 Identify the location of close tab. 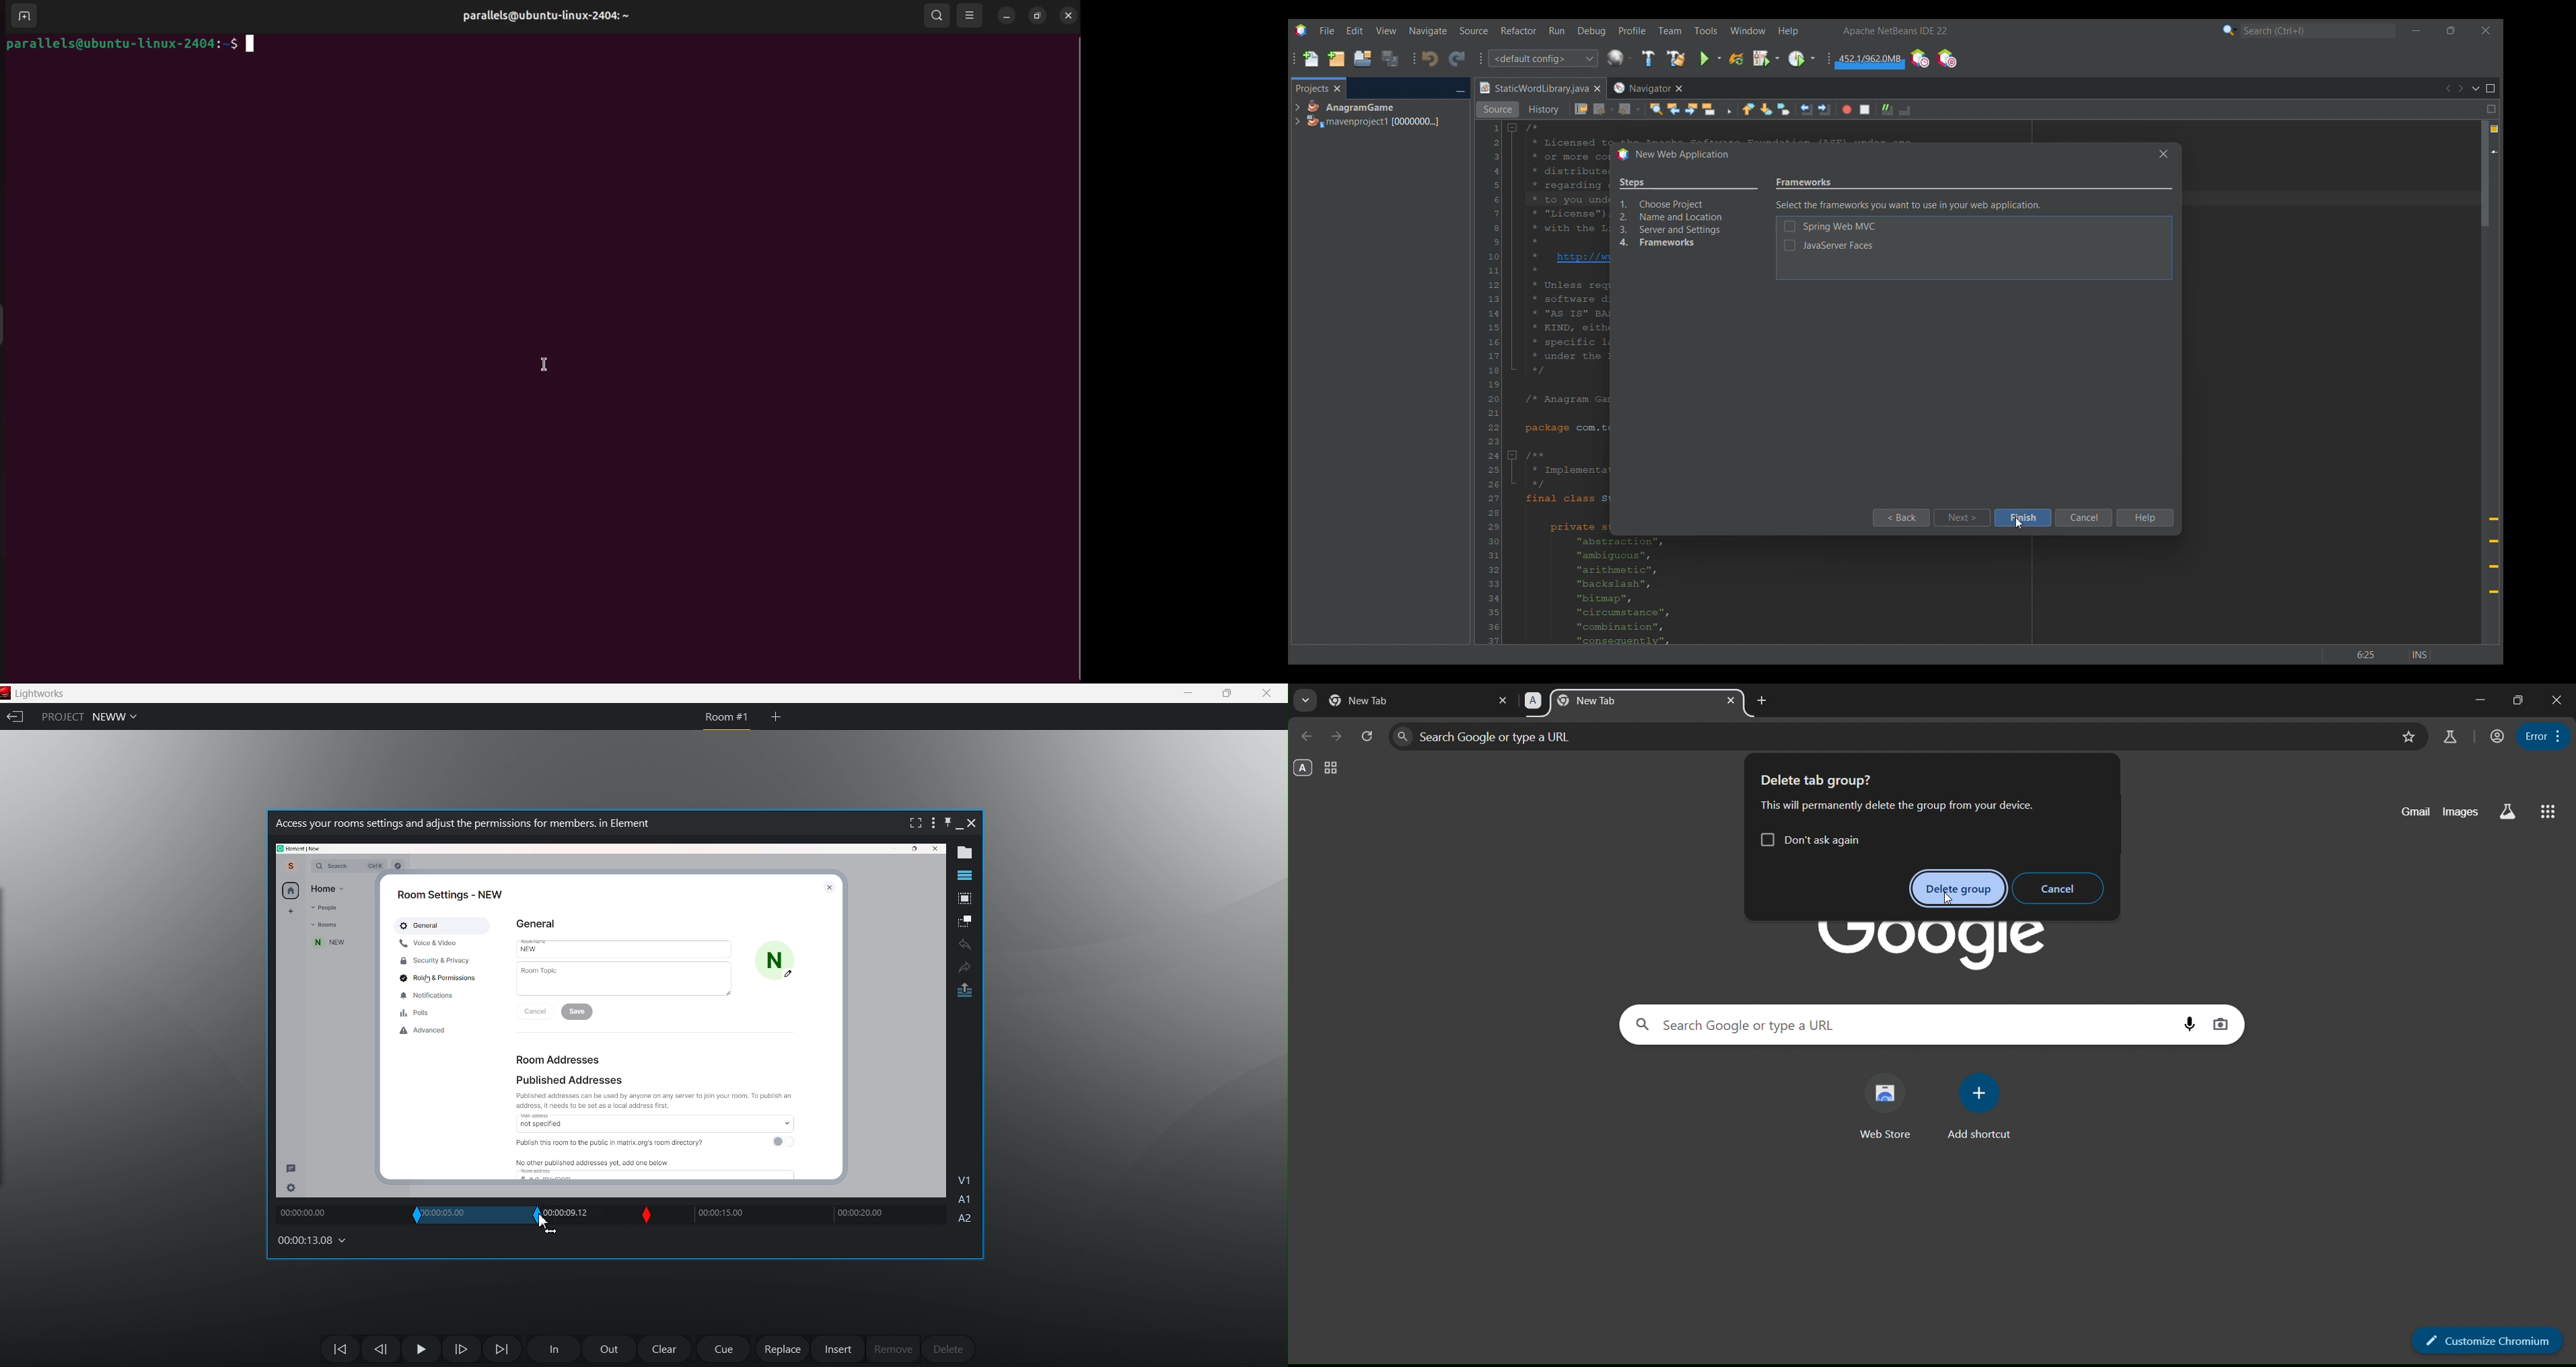
(1733, 700).